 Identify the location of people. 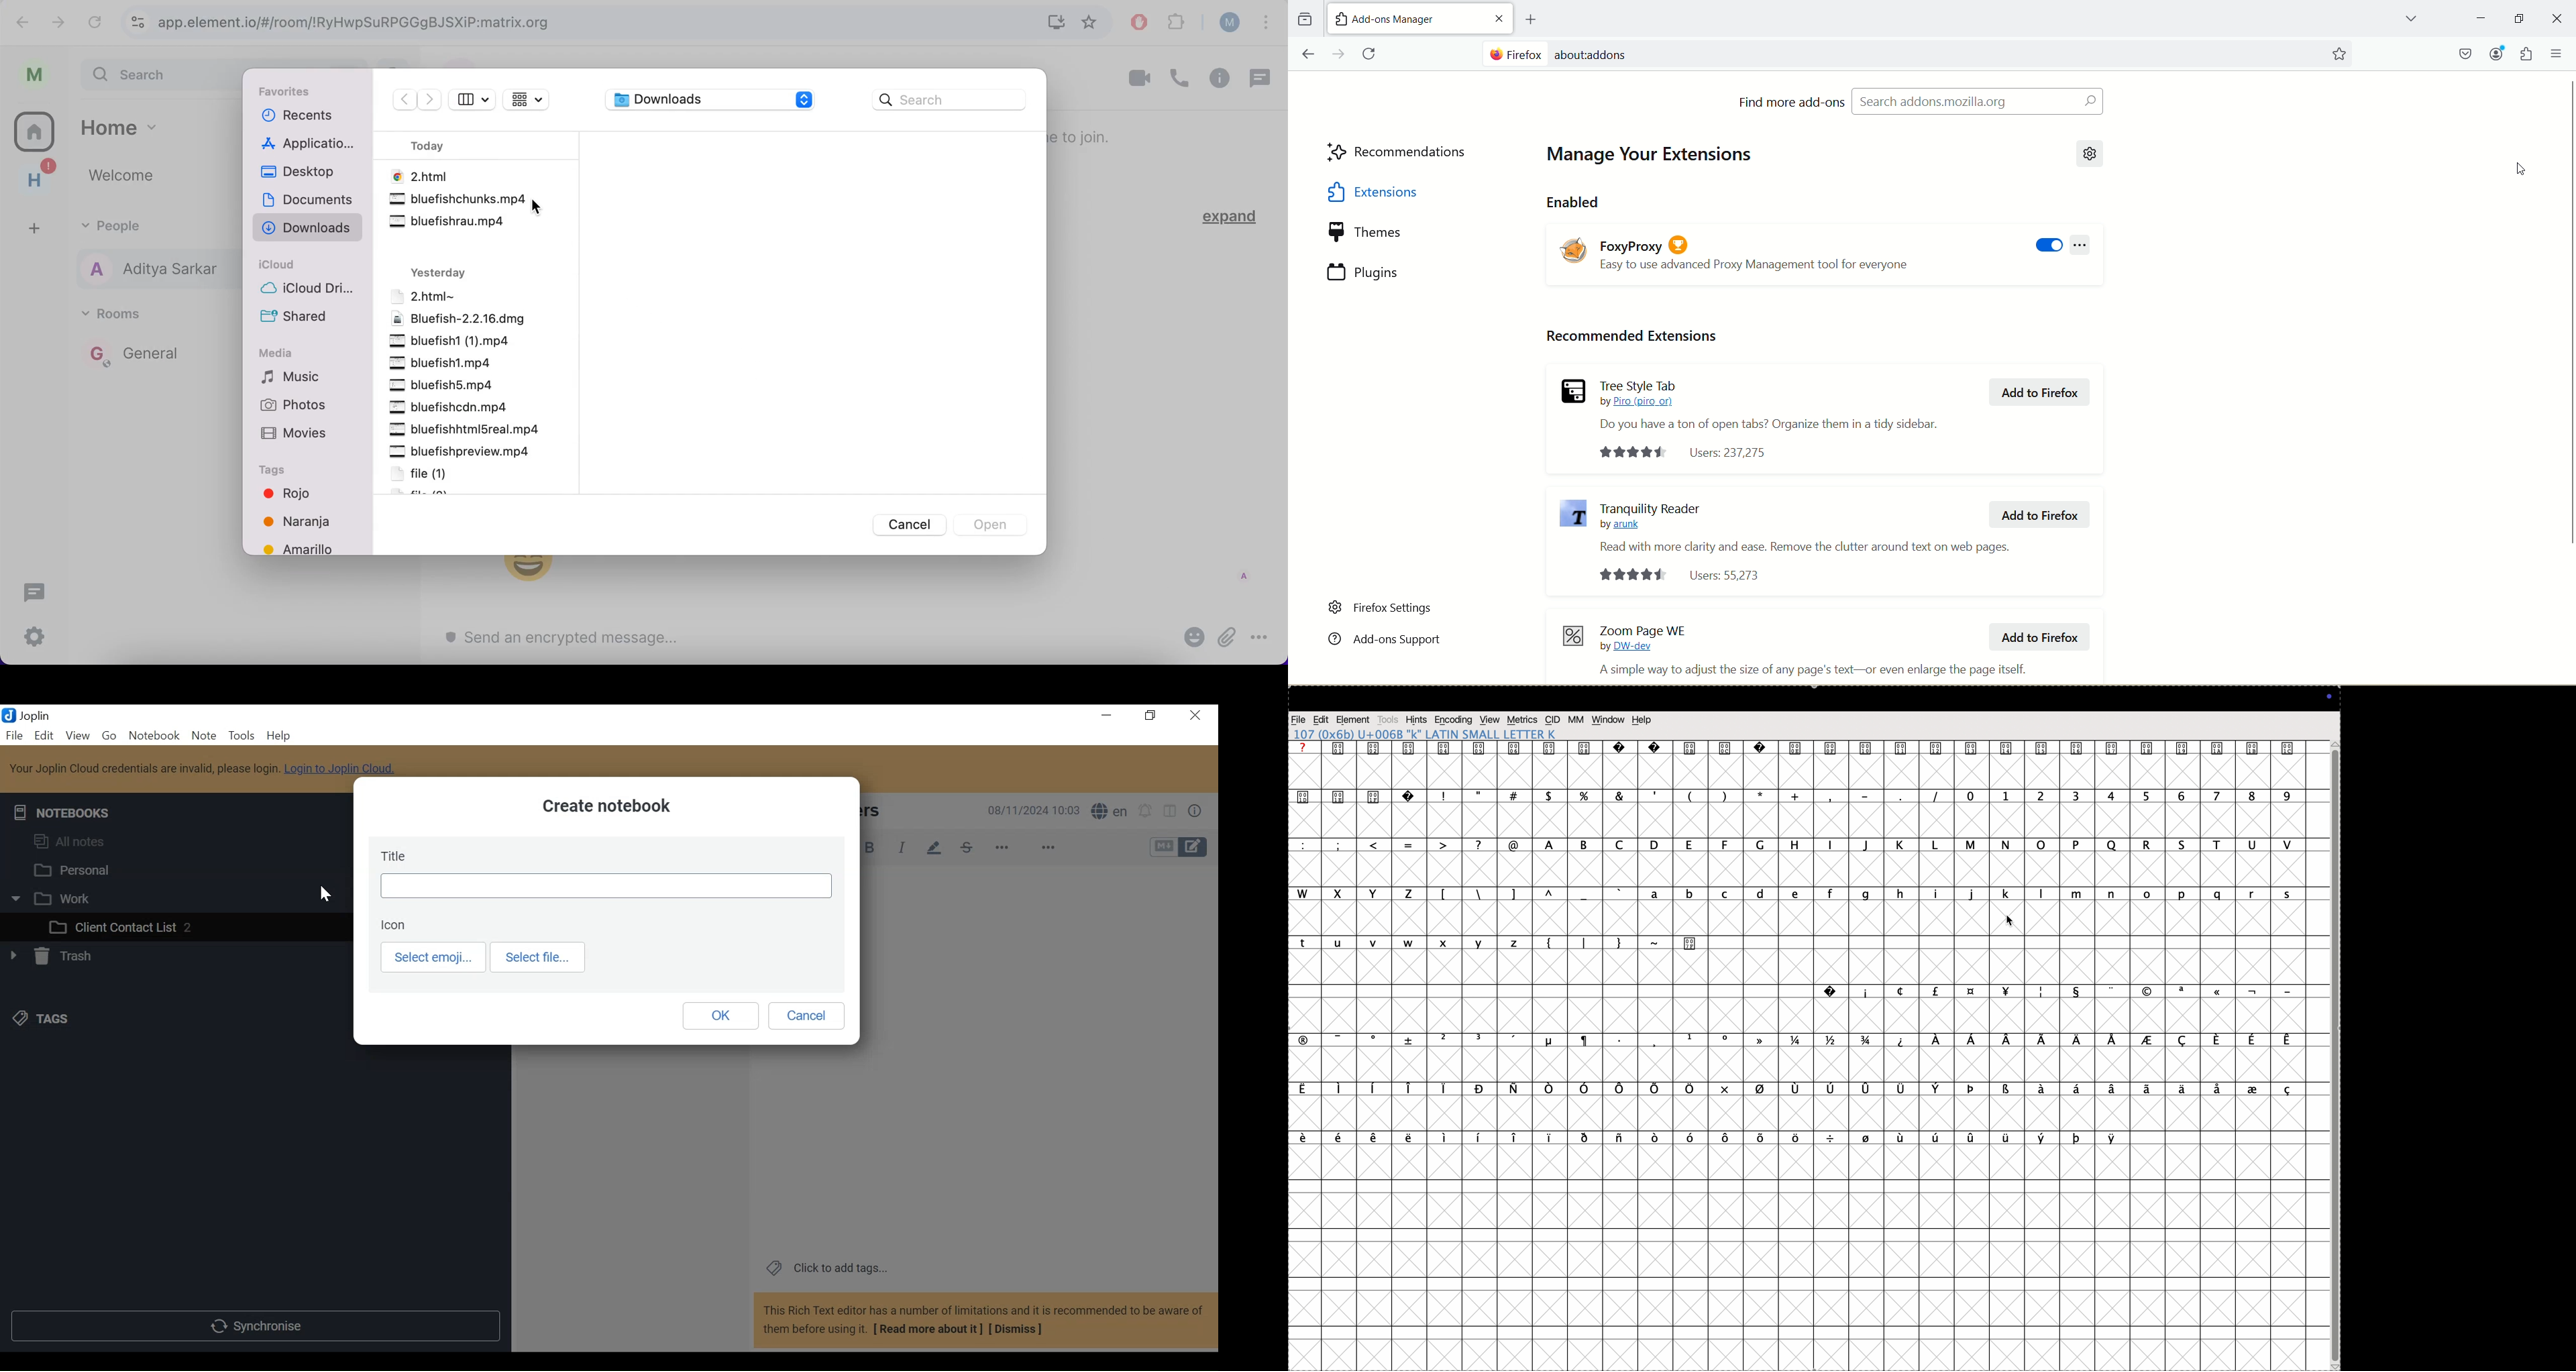
(144, 223).